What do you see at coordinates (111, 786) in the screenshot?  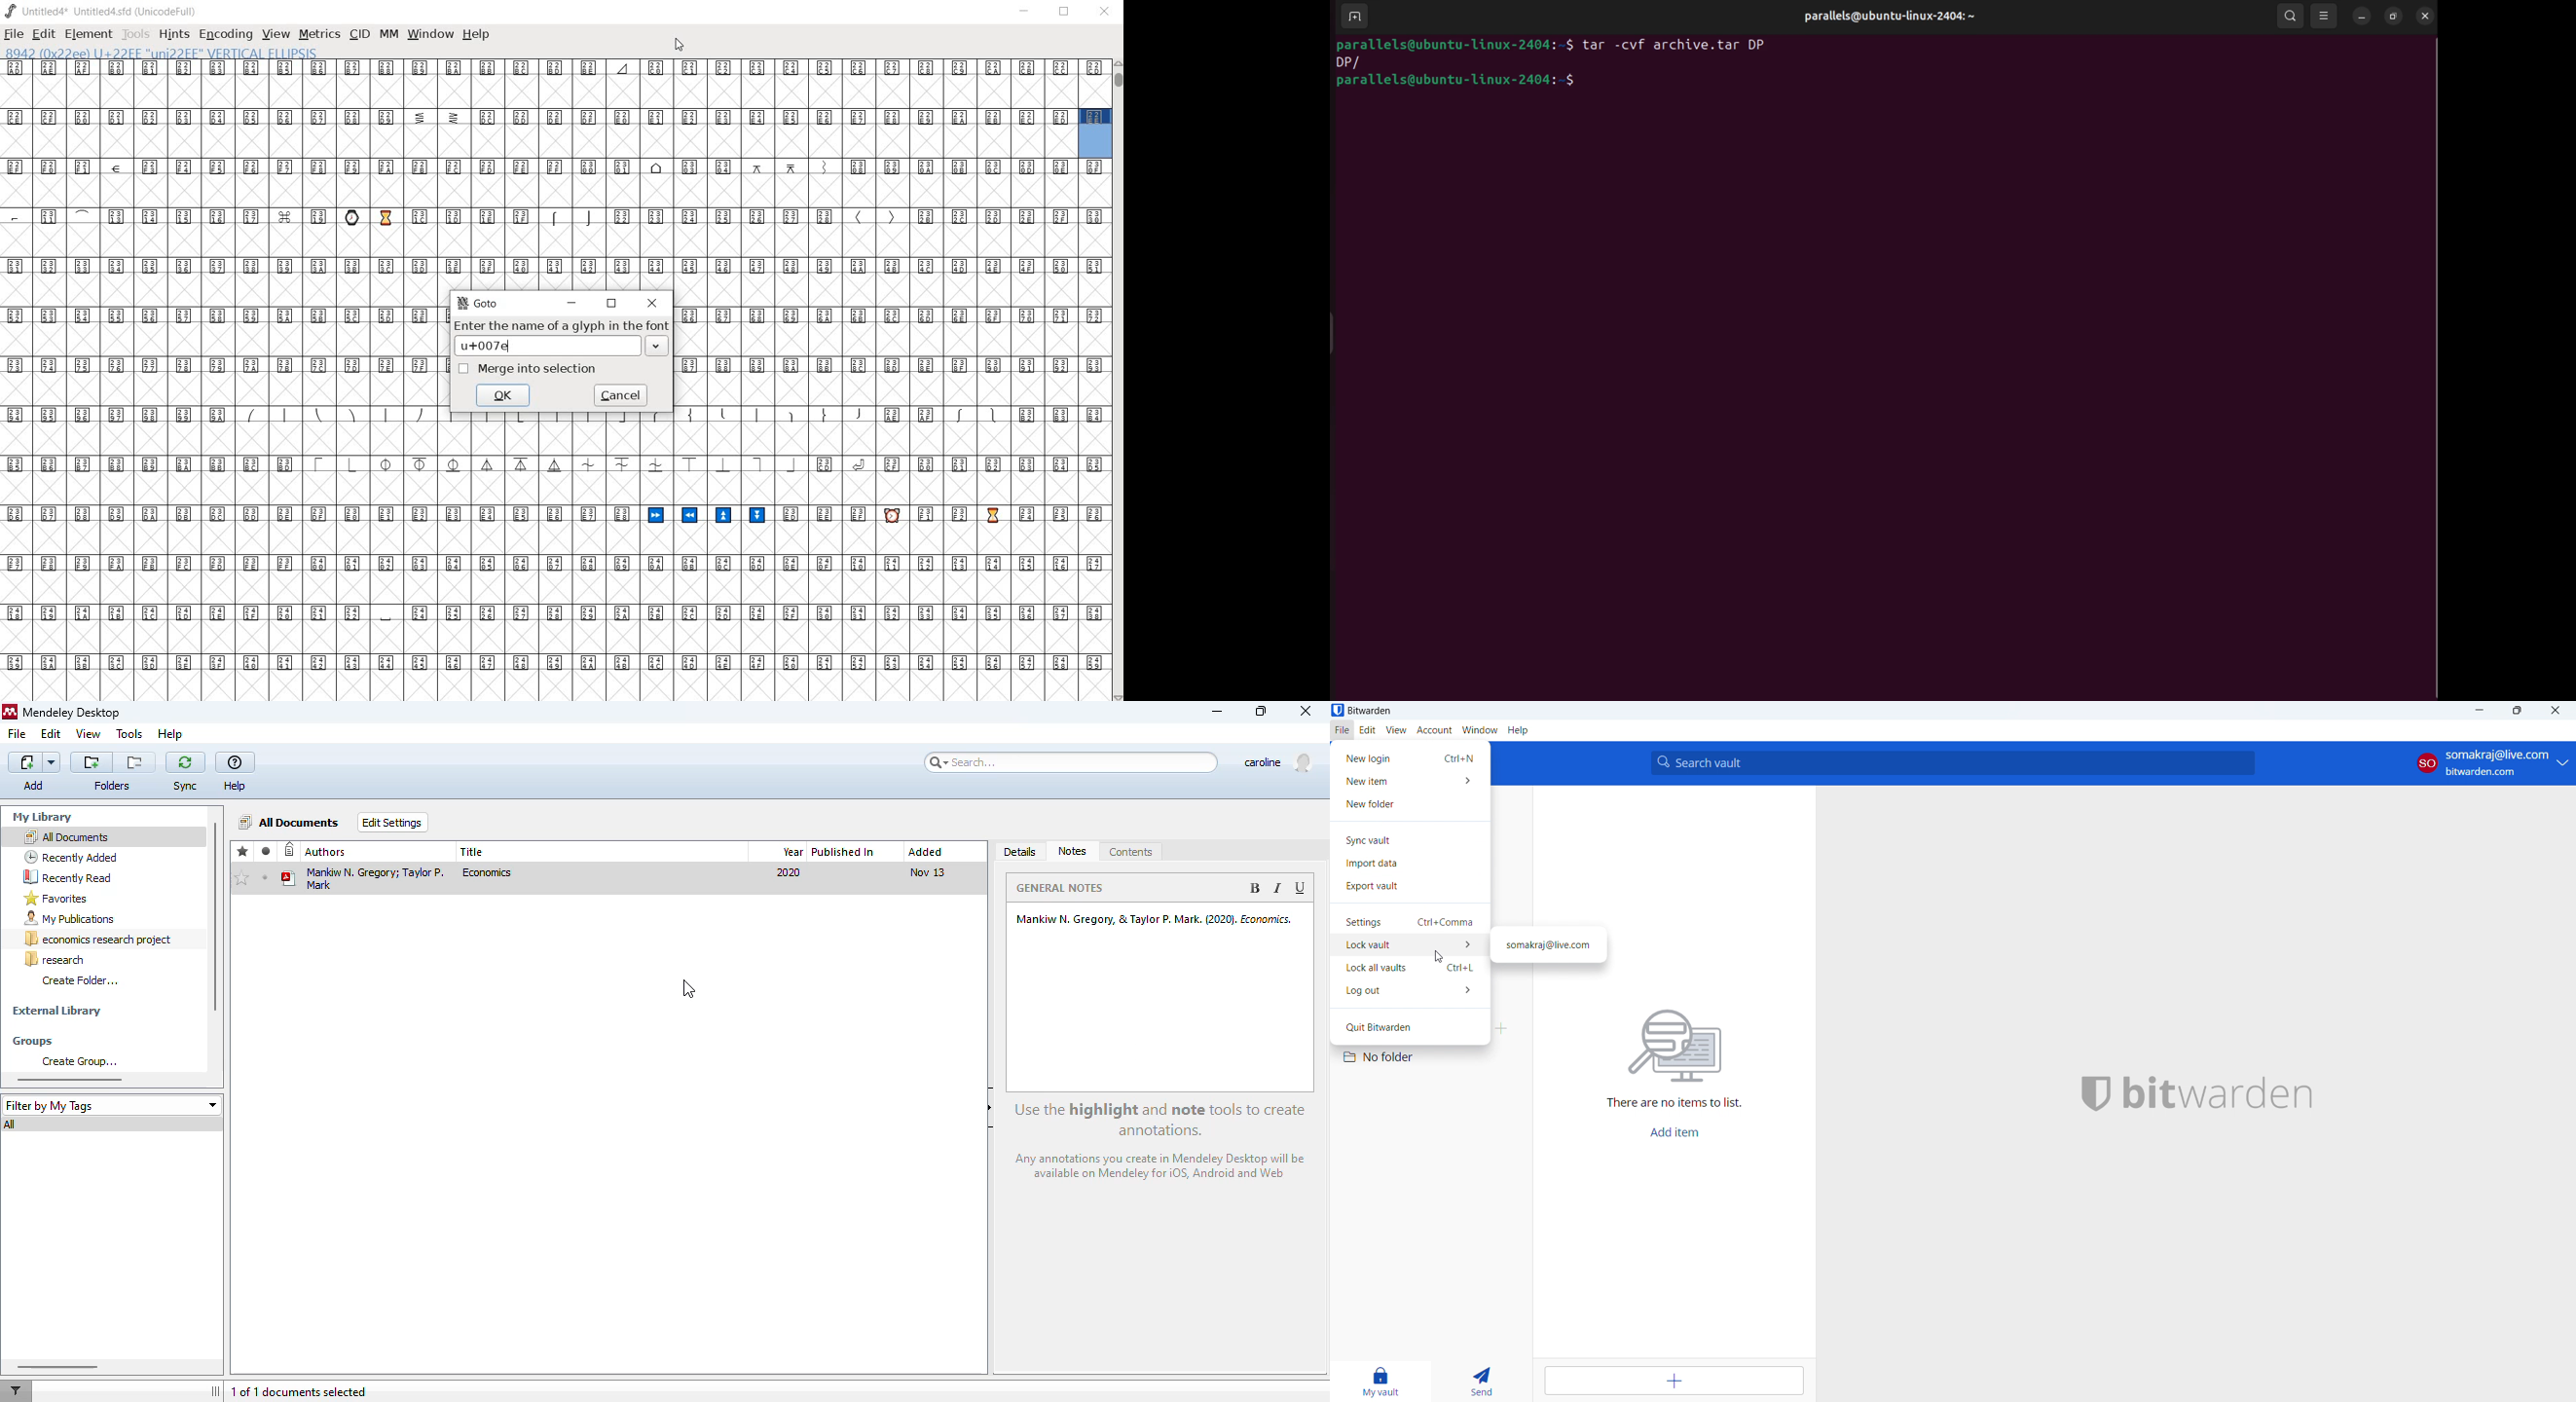 I see `folder` at bounding box center [111, 786].